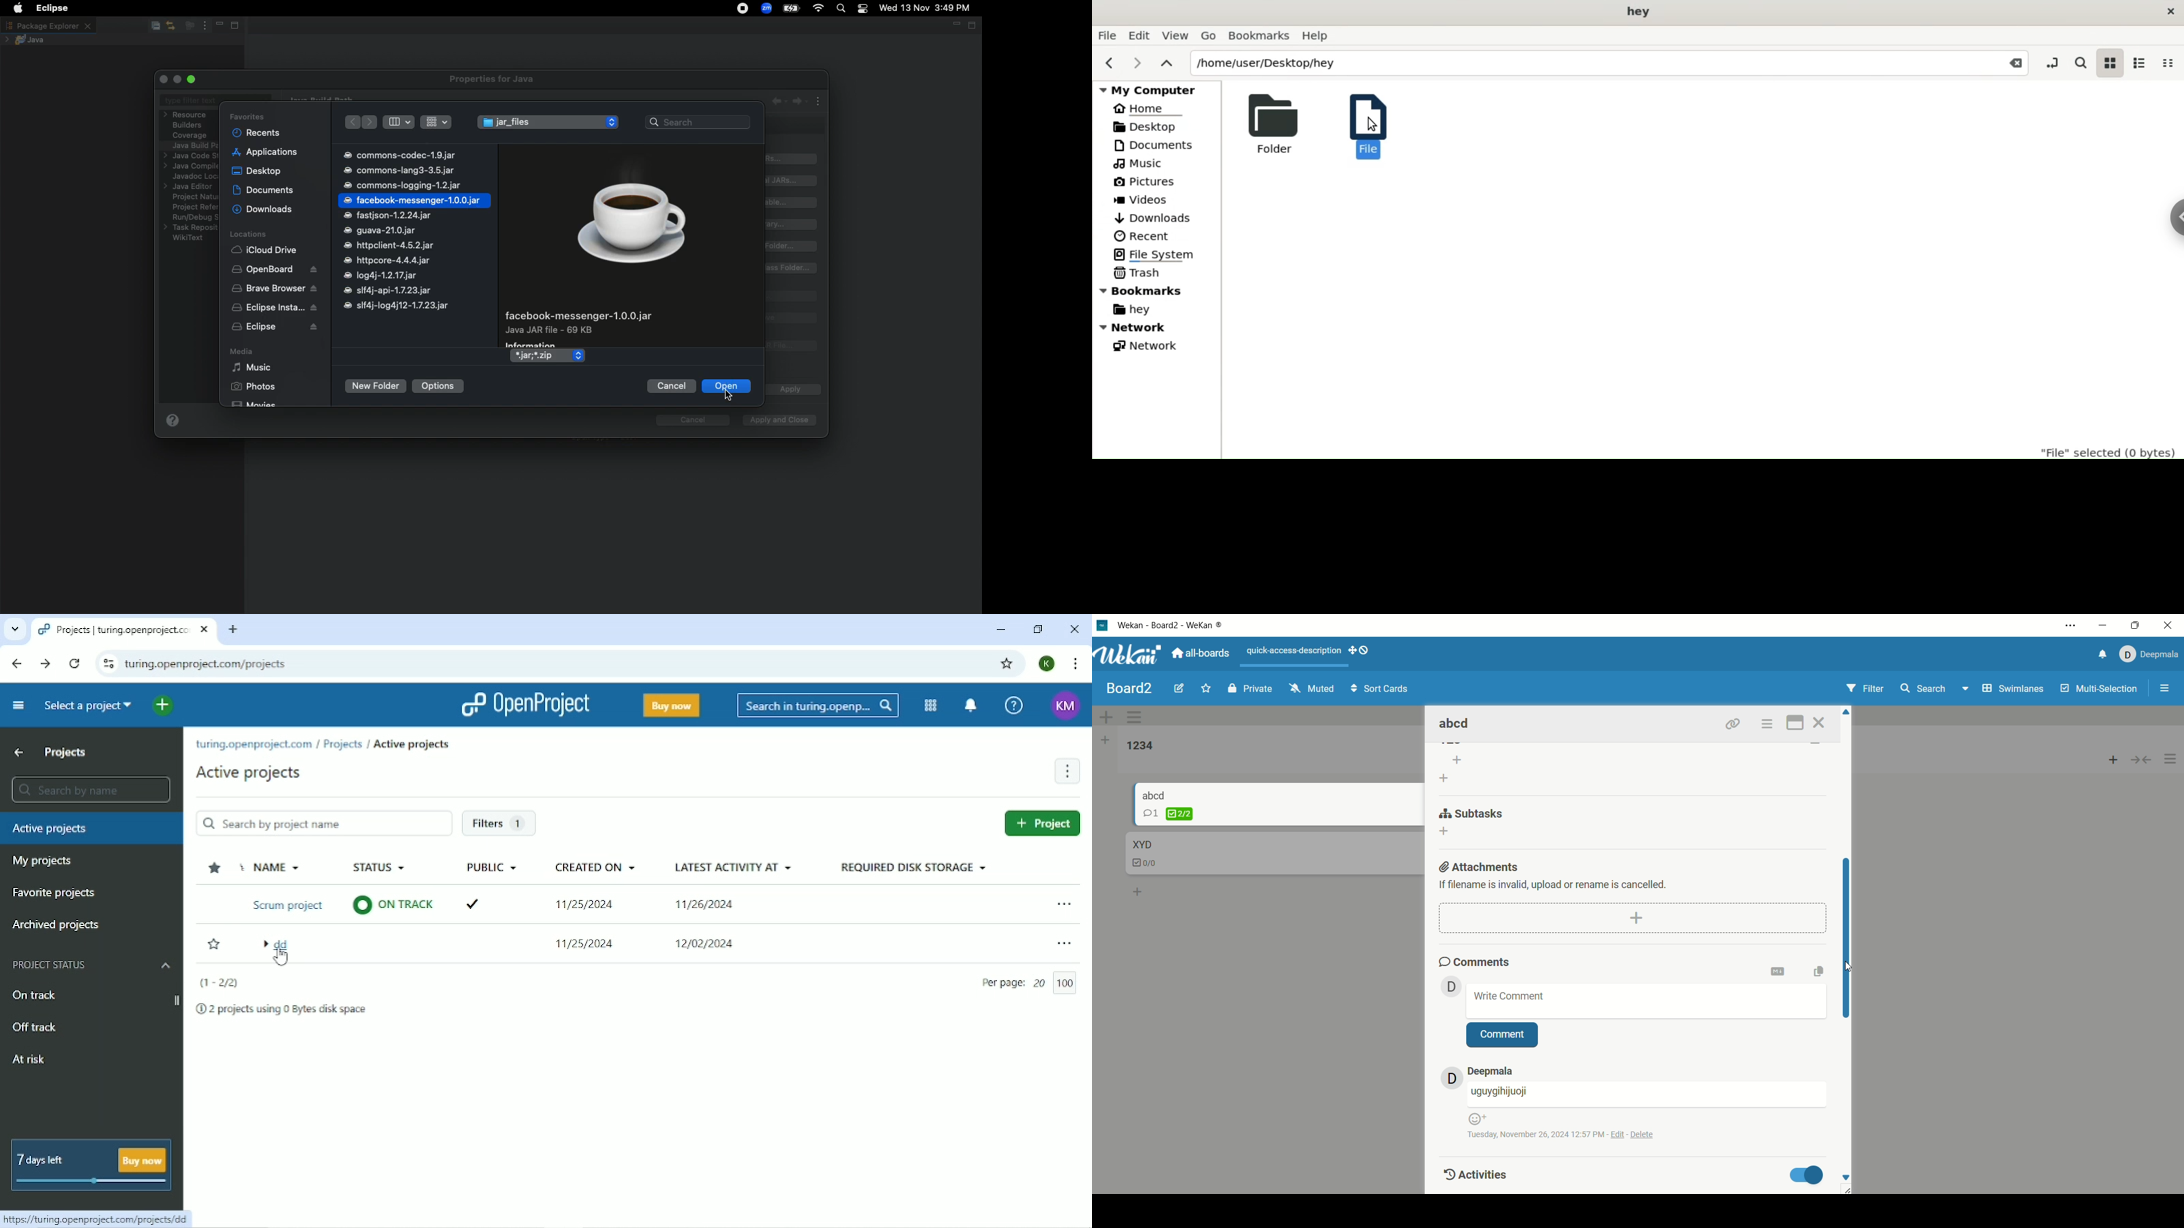  I want to click on Active projects, so click(252, 773).